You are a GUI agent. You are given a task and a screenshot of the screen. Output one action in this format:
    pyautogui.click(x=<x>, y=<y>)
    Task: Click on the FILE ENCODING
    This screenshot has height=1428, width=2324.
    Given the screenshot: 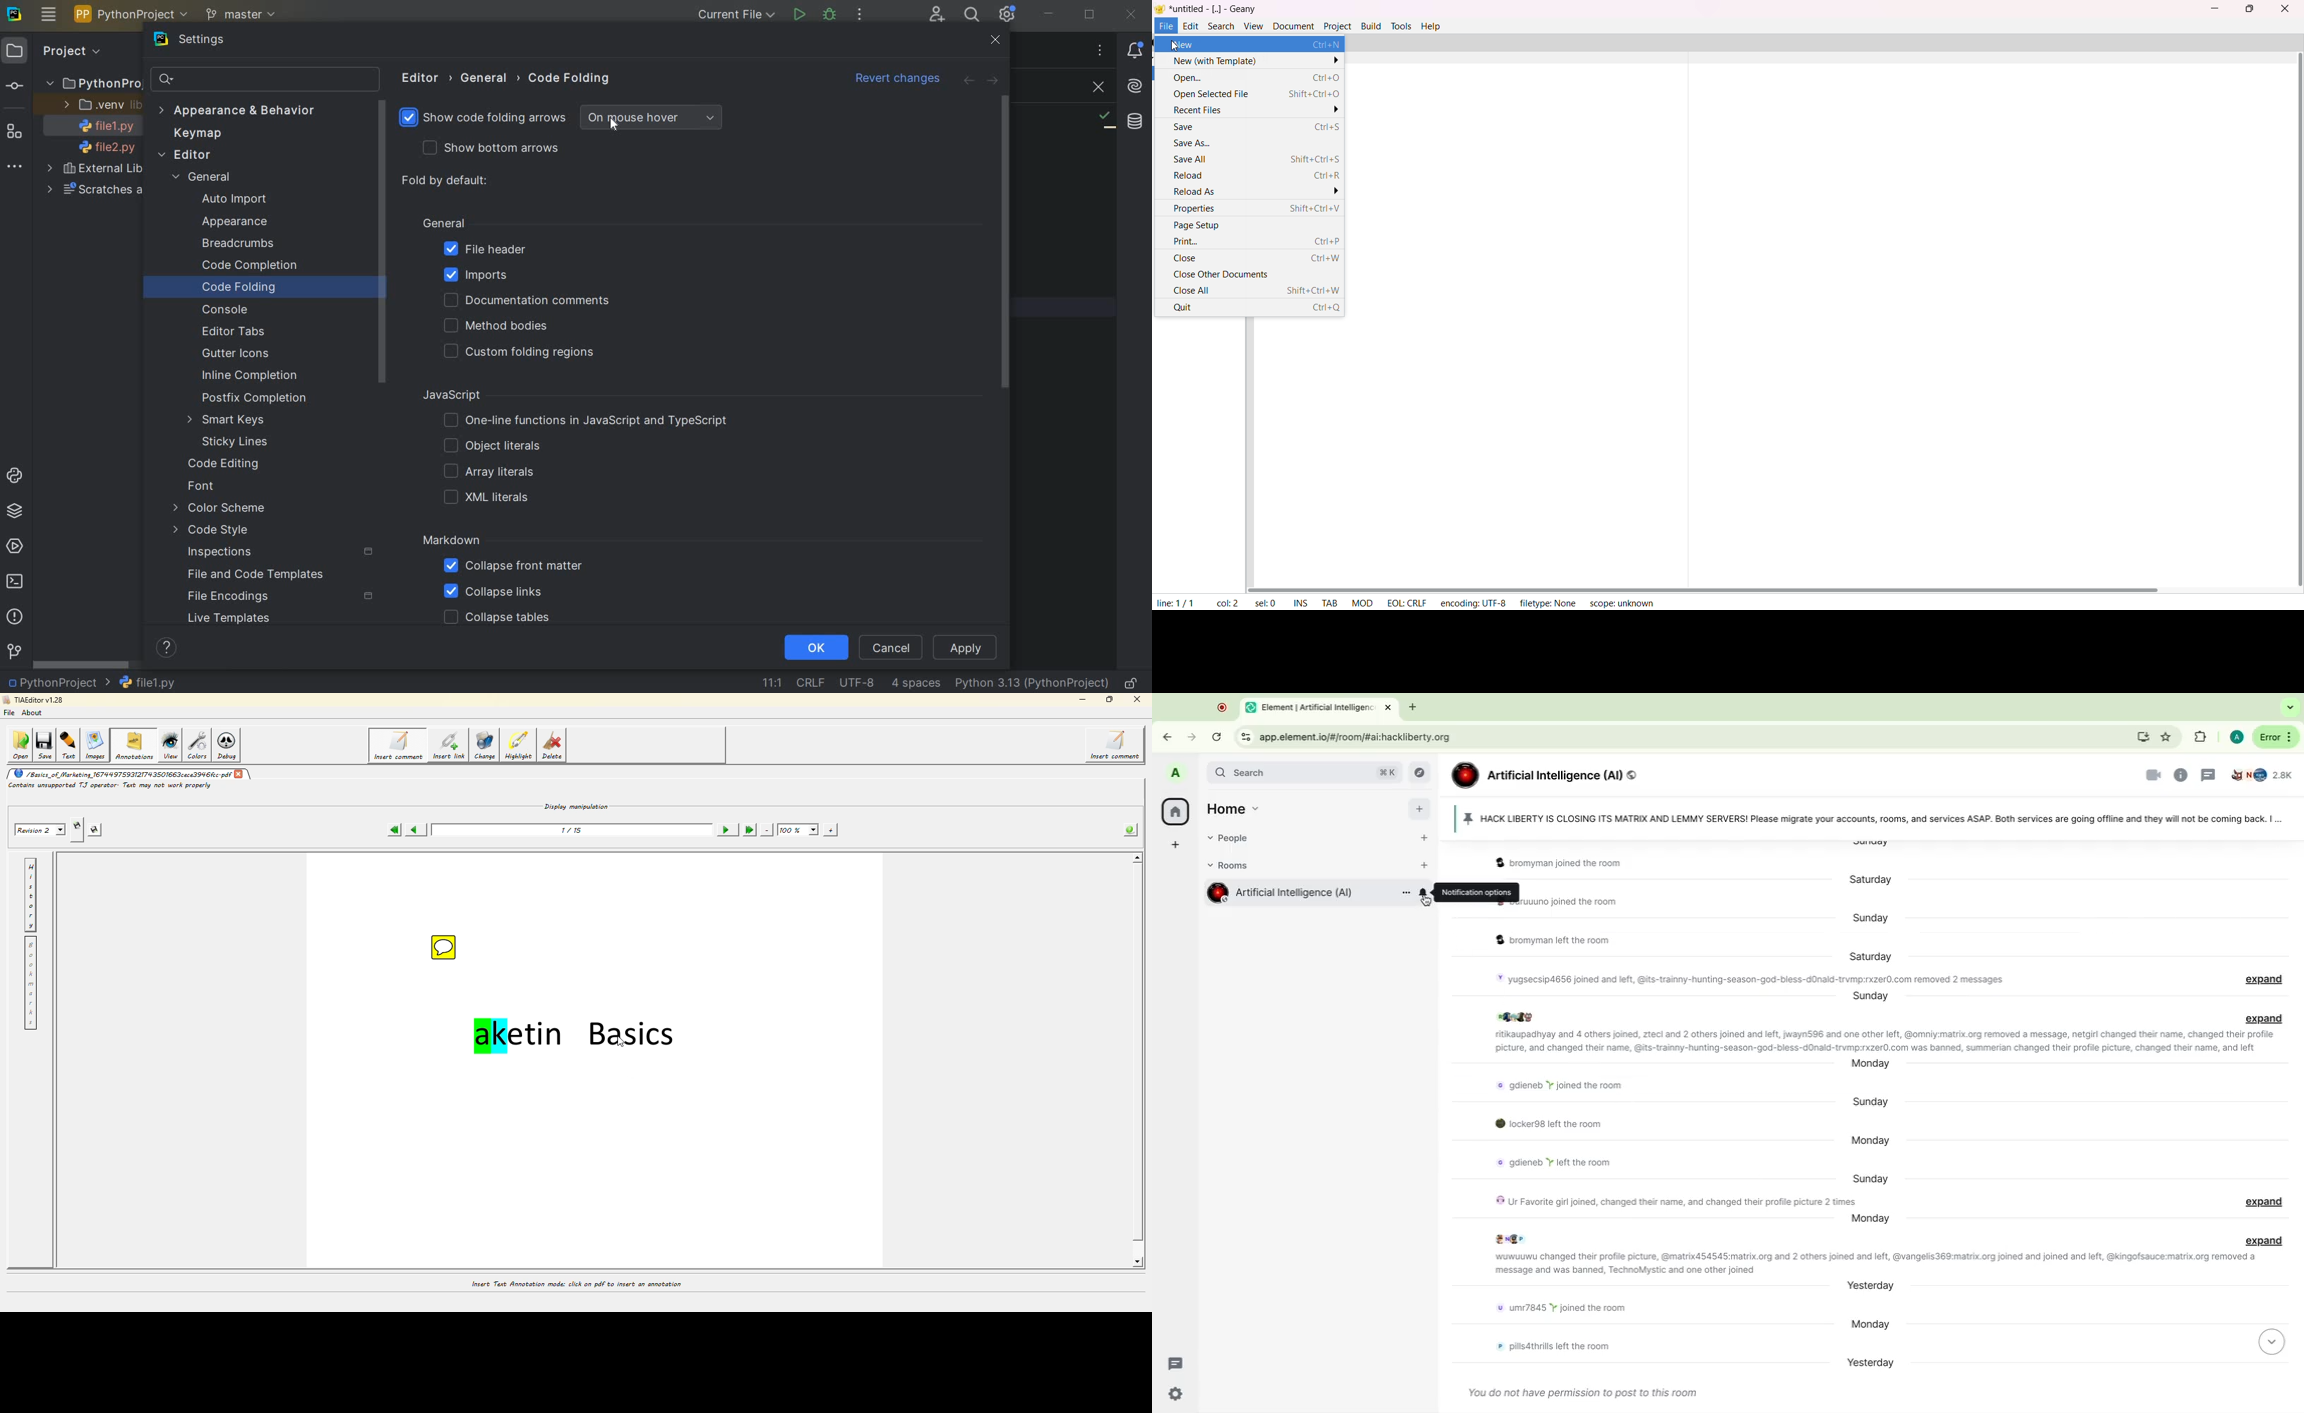 What is the action you would take?
    pyautogui.click(x=854, y=683)
    